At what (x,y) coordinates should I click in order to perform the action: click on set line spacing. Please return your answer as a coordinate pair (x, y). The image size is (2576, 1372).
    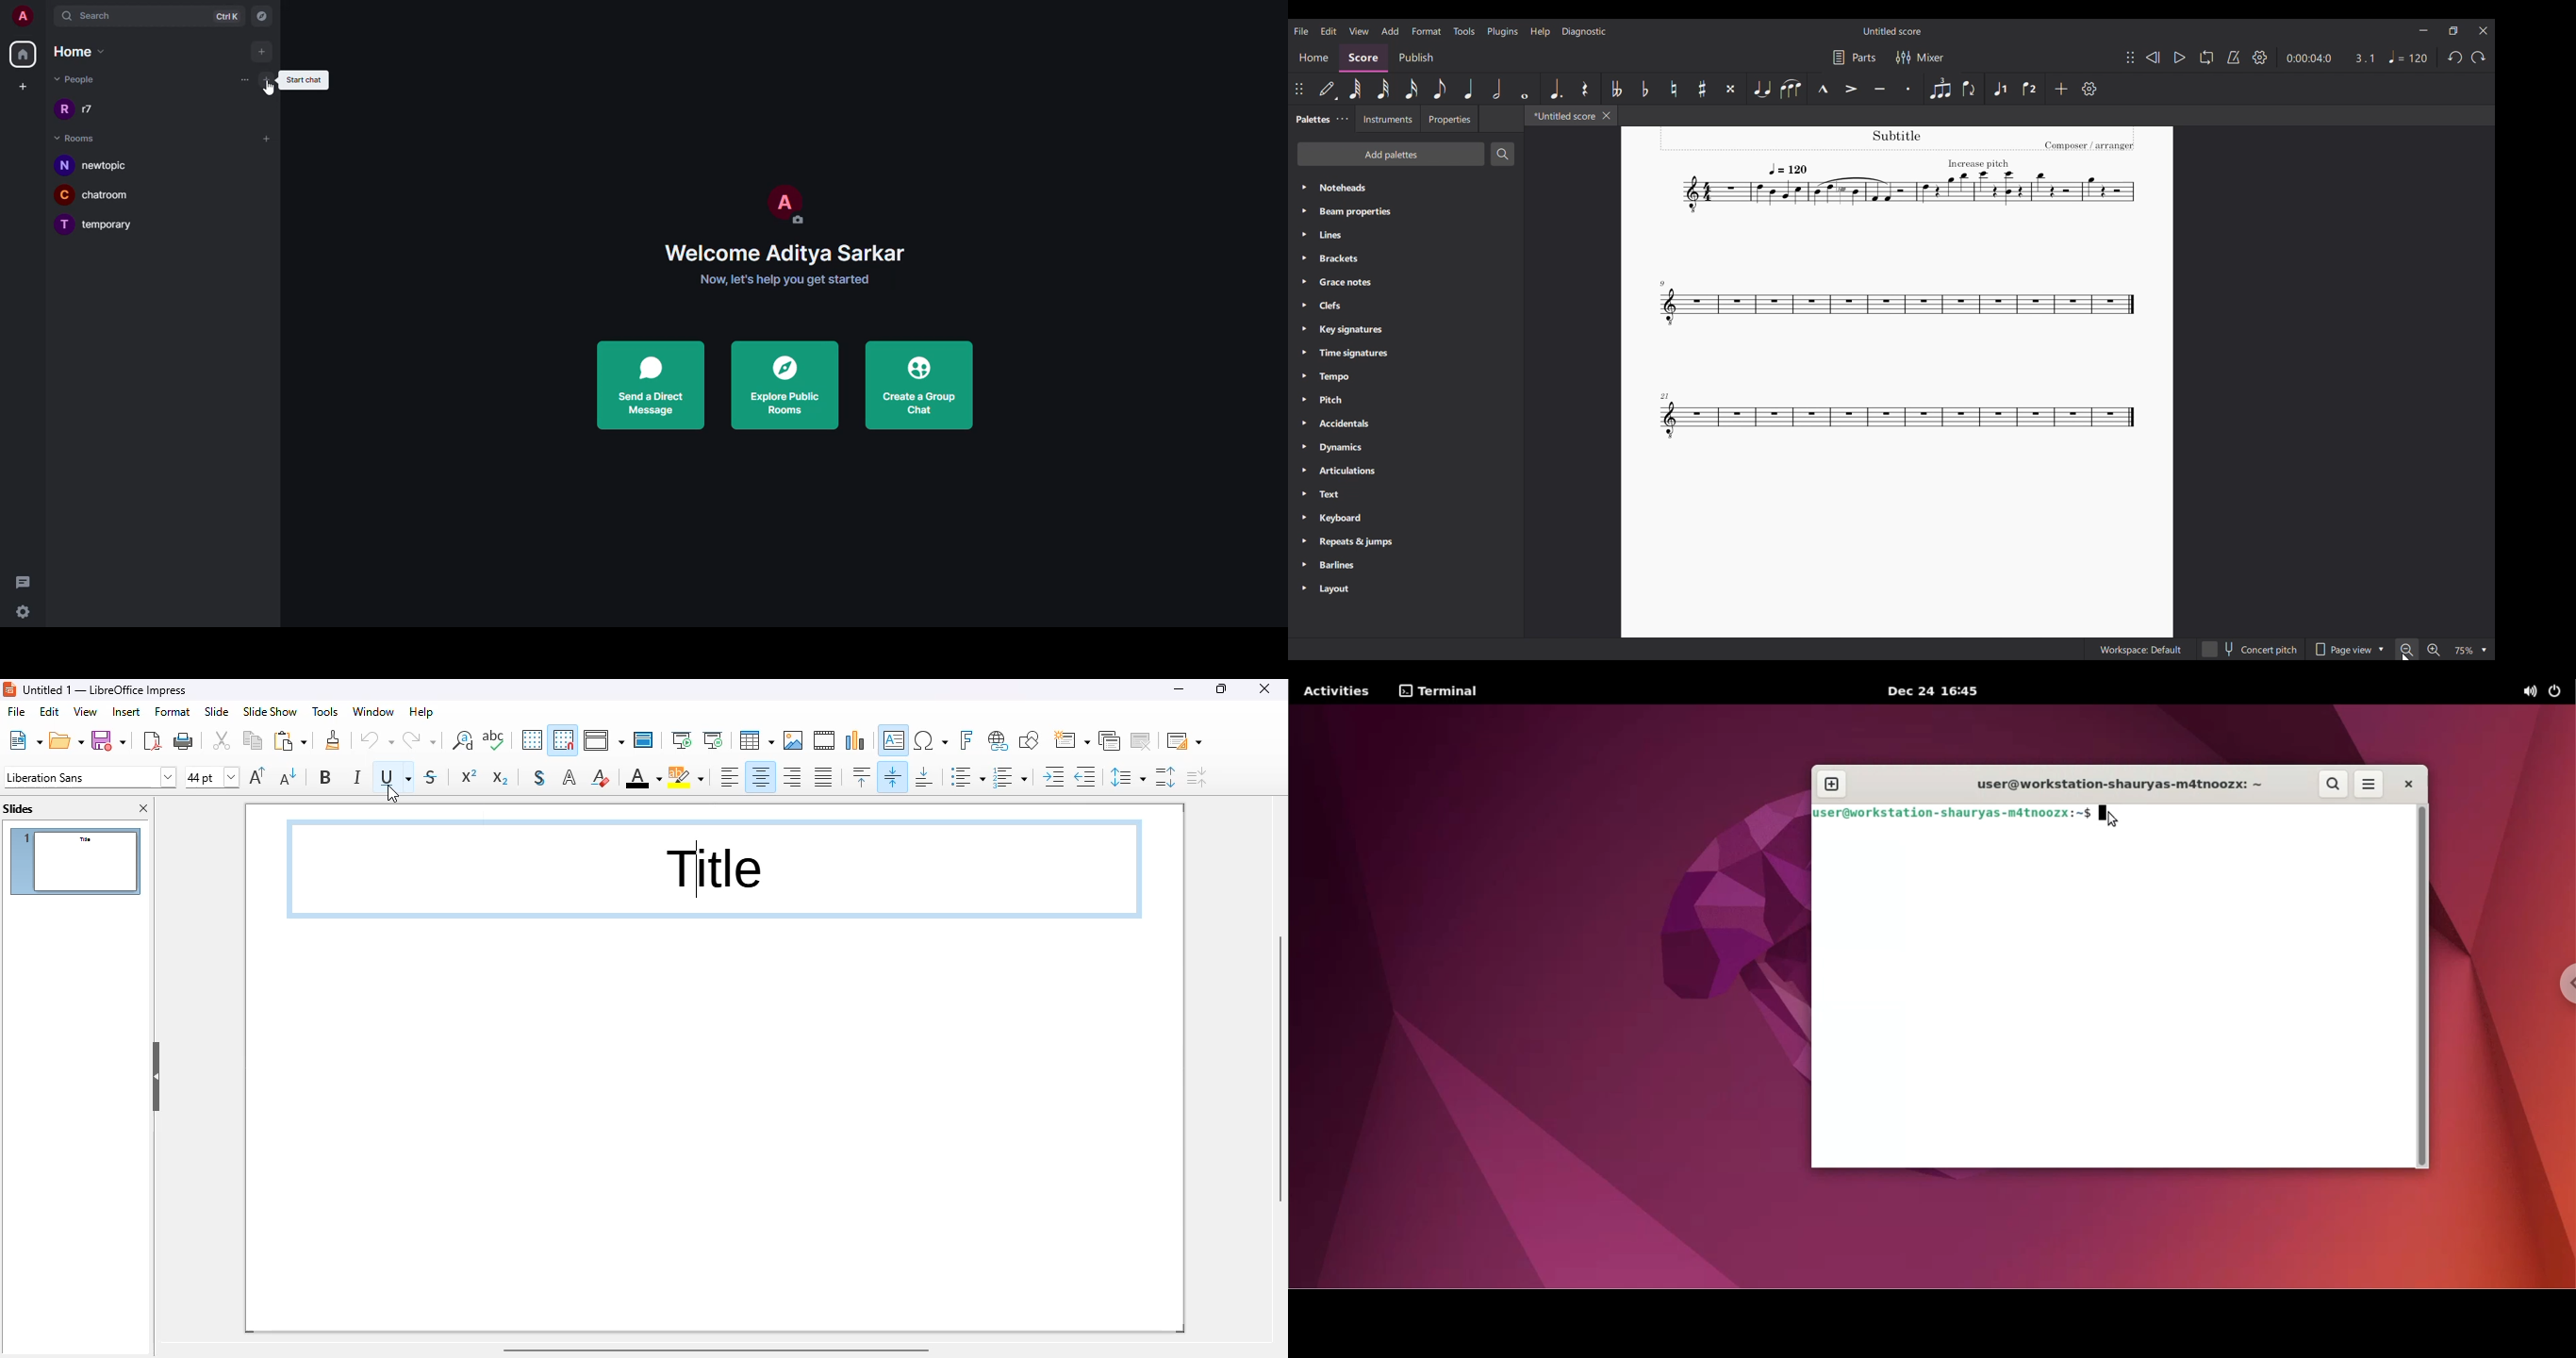
    Looking at the image, I should click on (1128, 777).